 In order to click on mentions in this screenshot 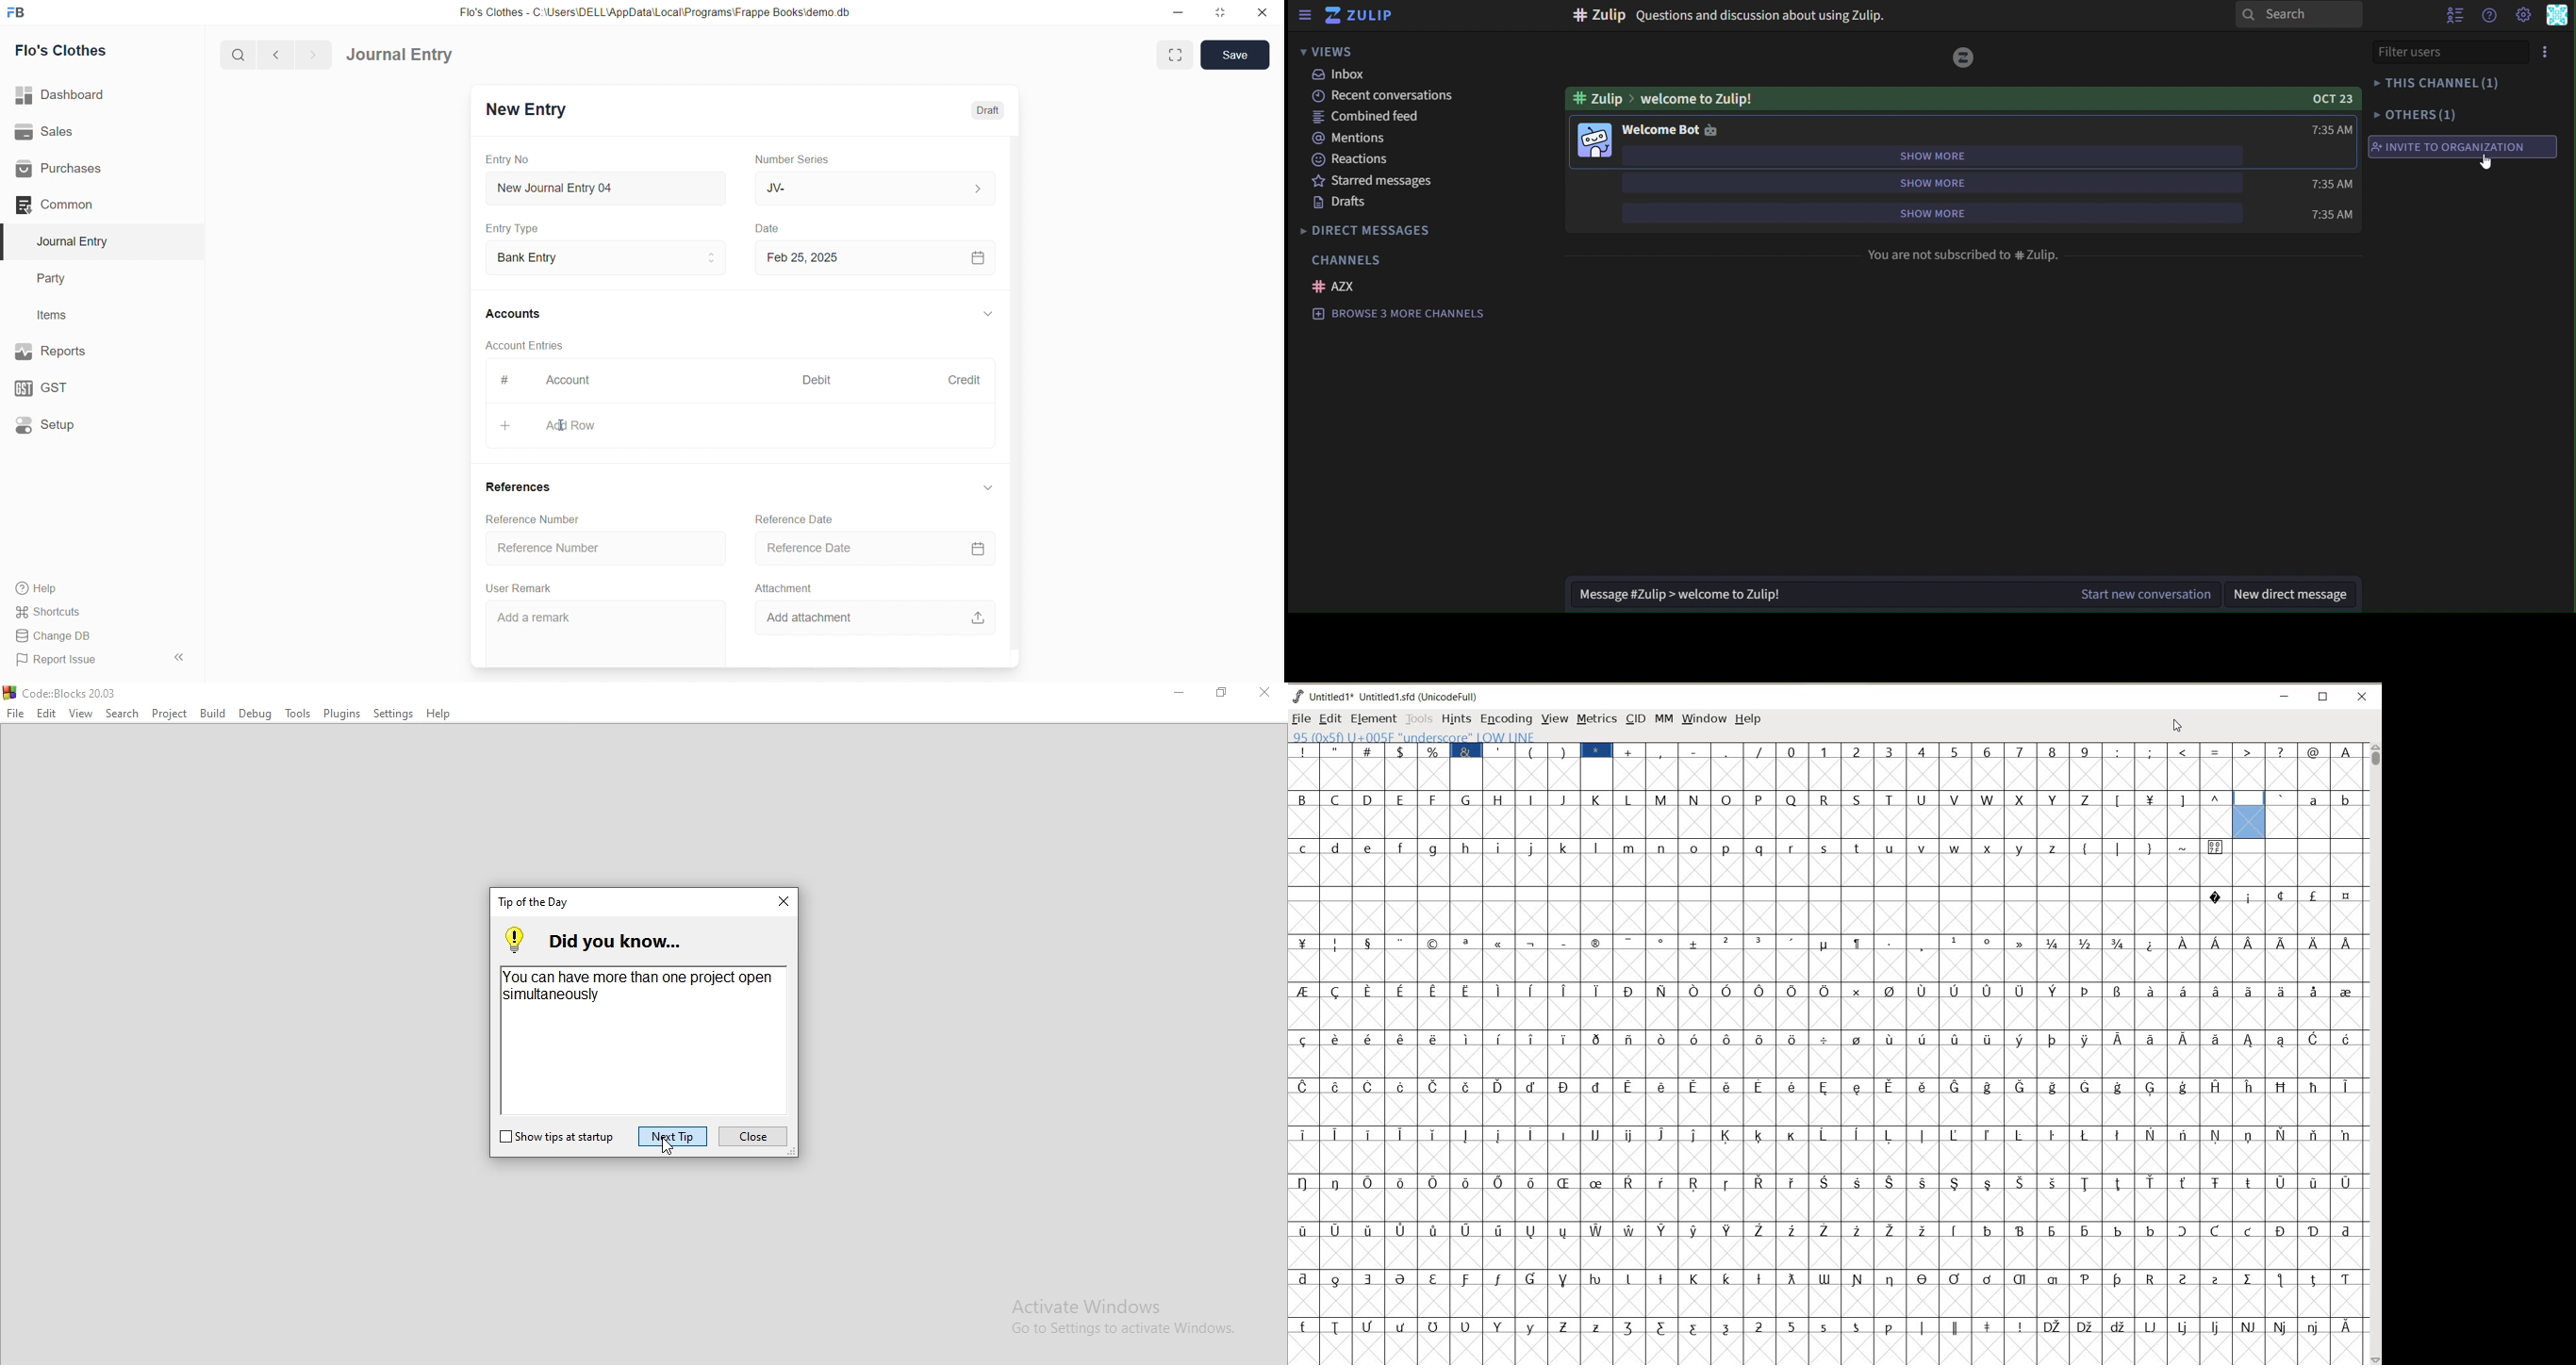, I will do `click(1350, 138)`.